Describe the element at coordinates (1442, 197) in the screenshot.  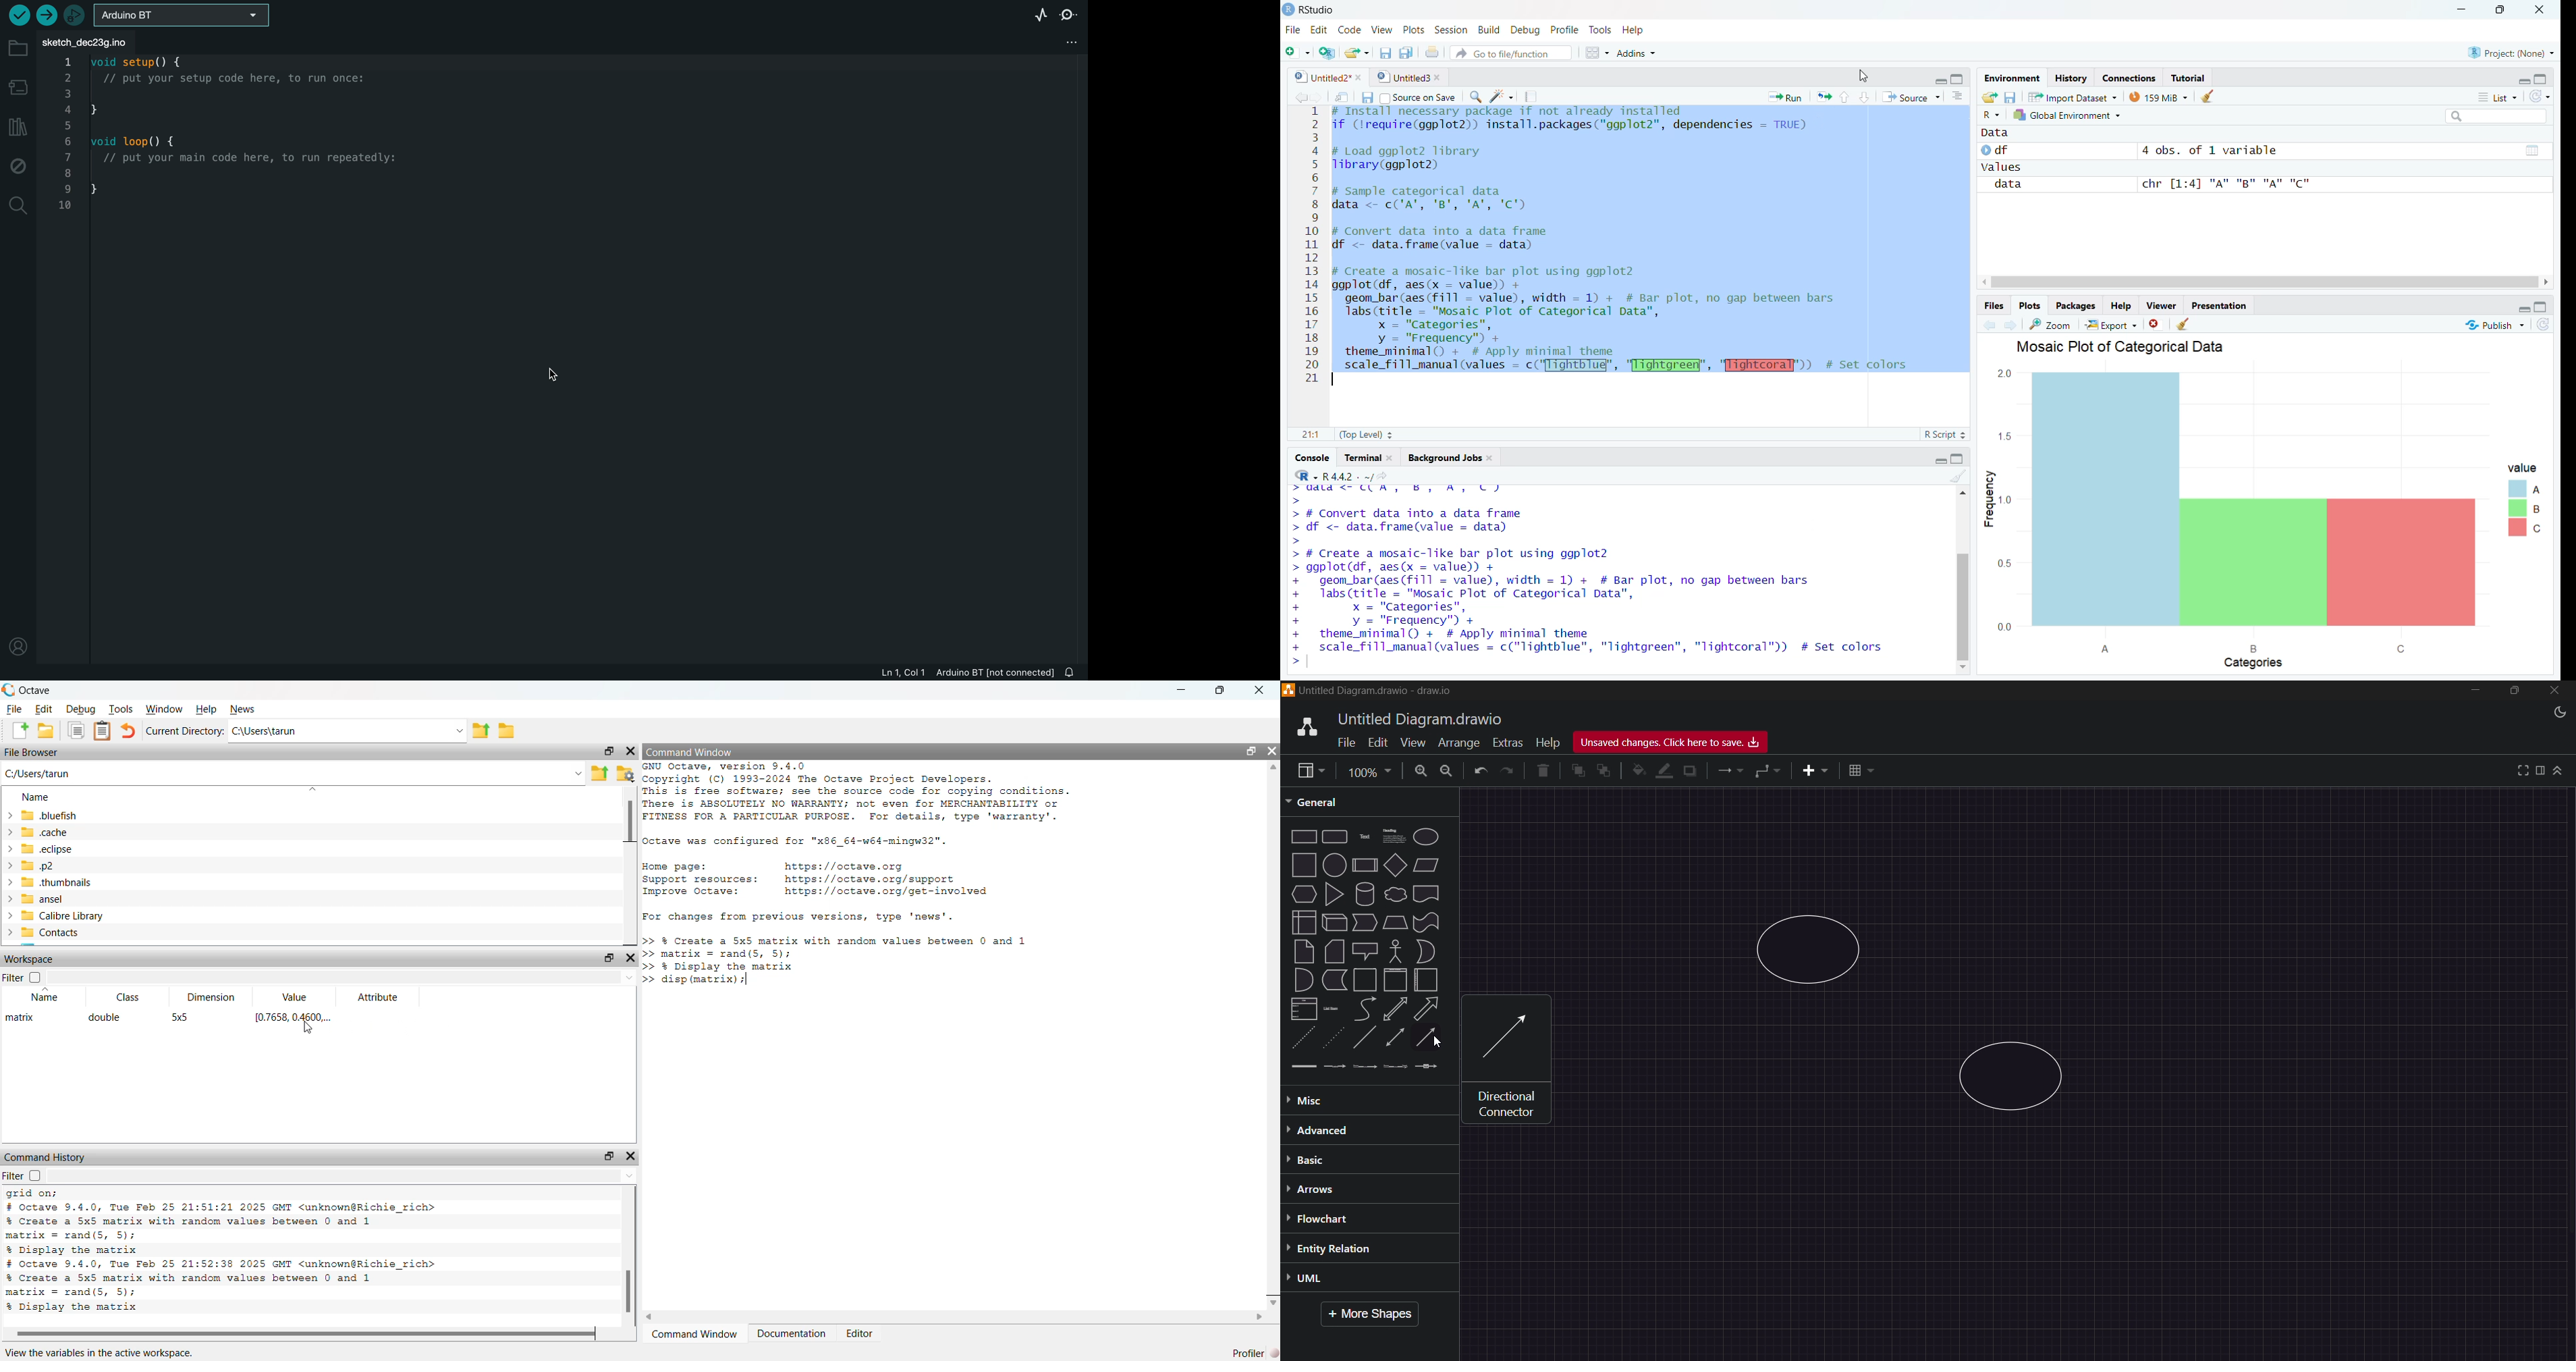
I see `# sample categorical data
data <- c('A', 'B', 'A', 'C")` at that location.